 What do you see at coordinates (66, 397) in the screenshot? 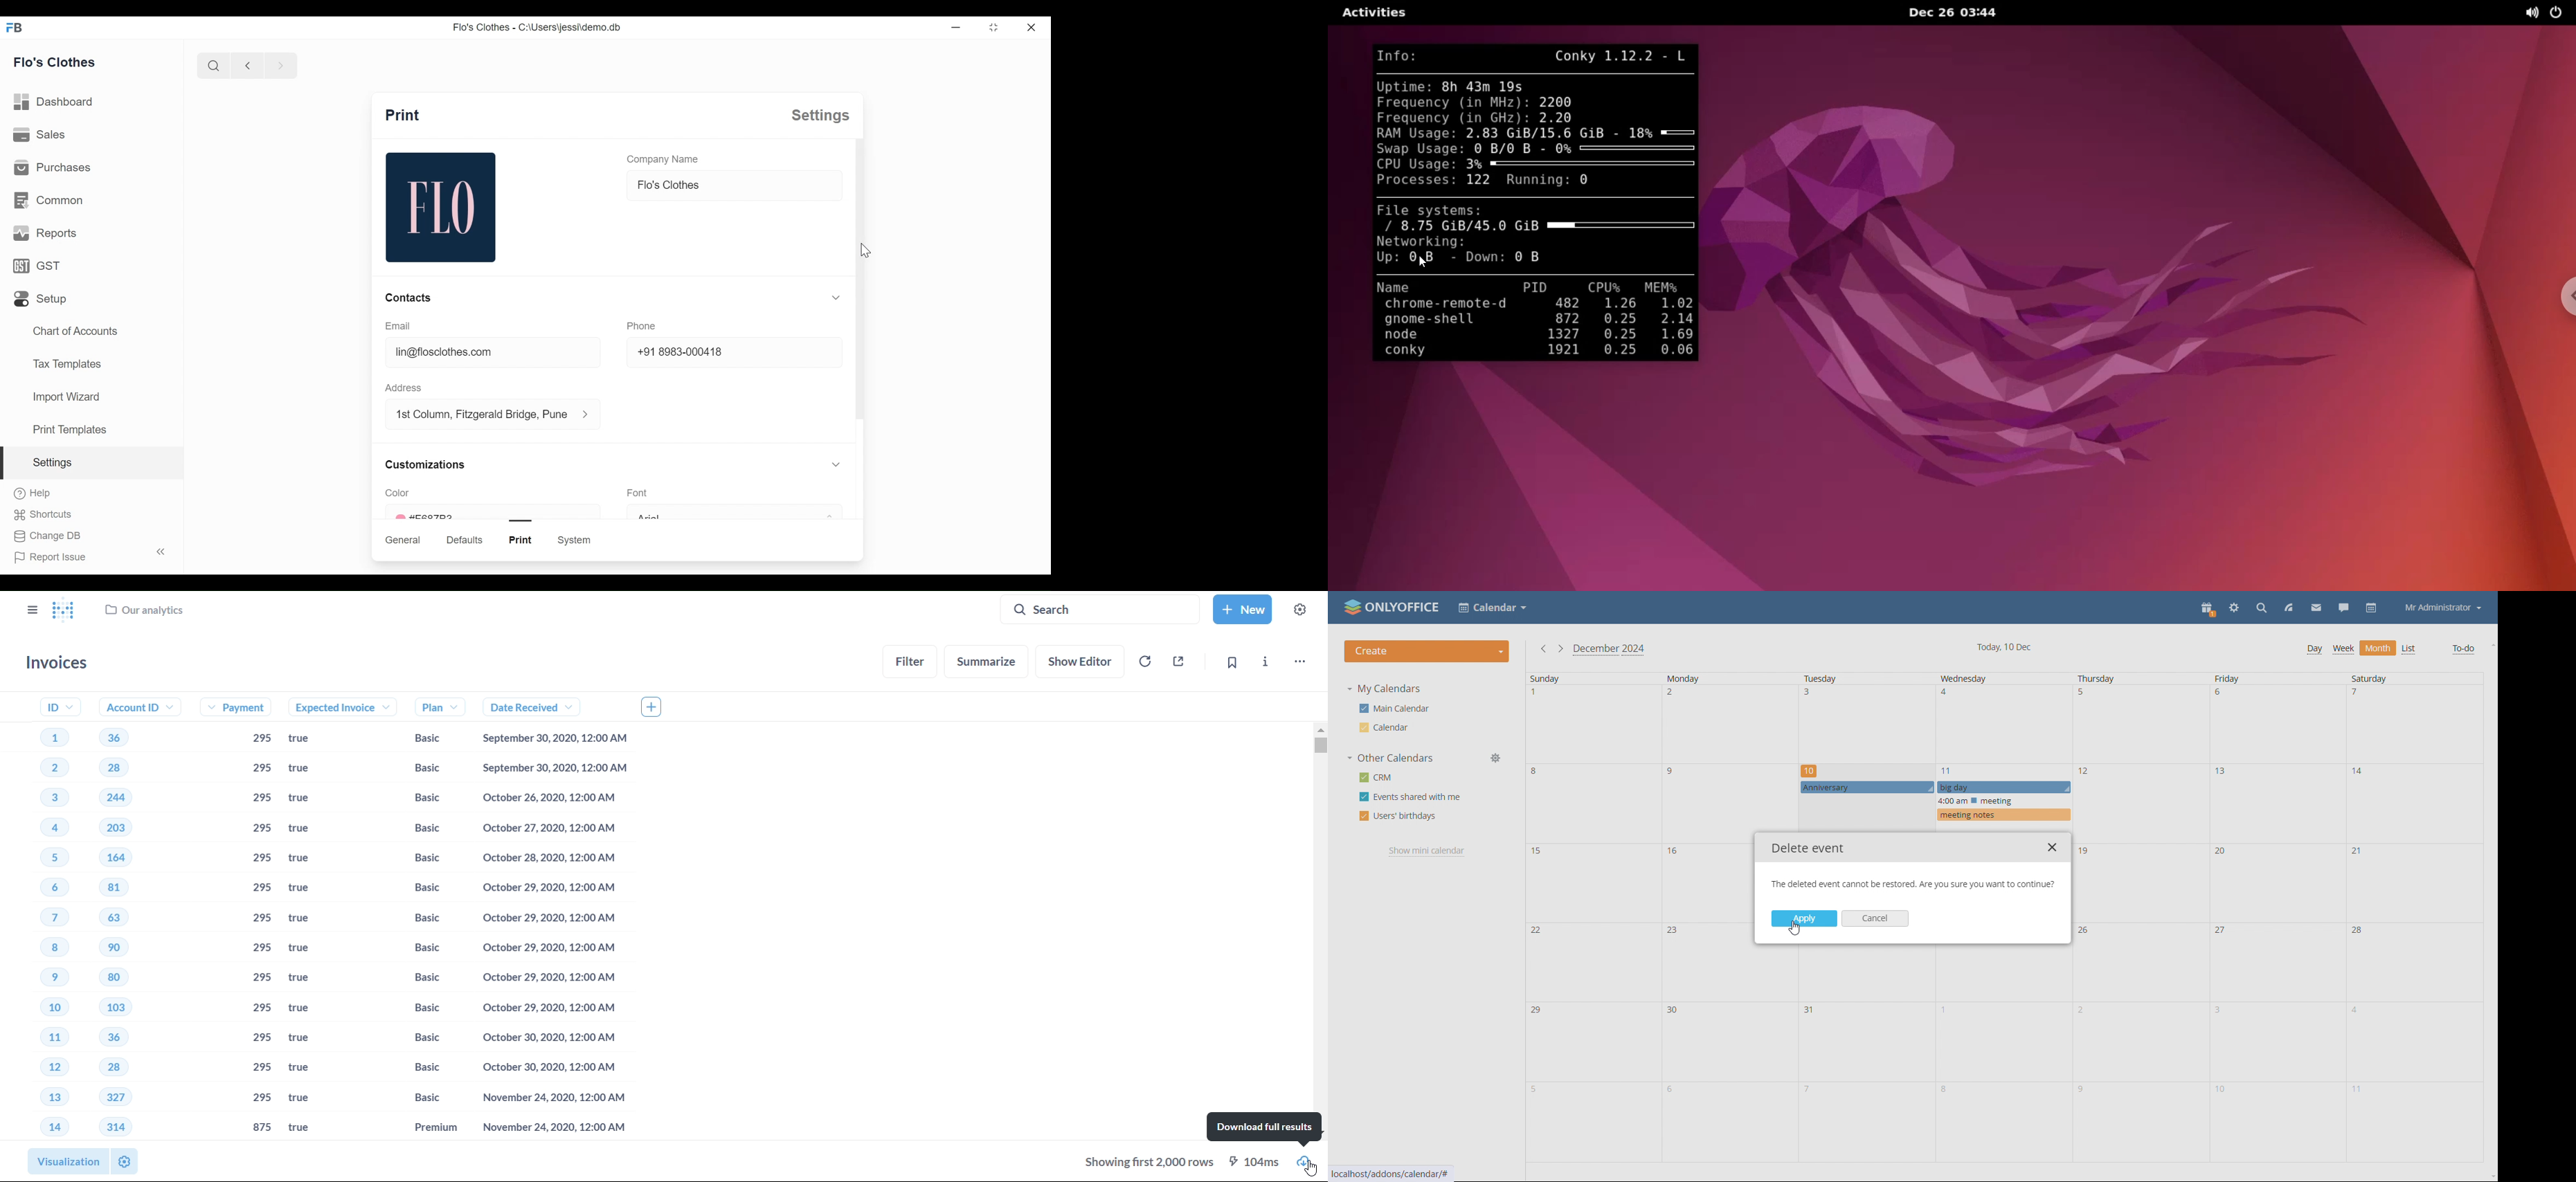
I see `import wizard` at bounding box center [66, 397].